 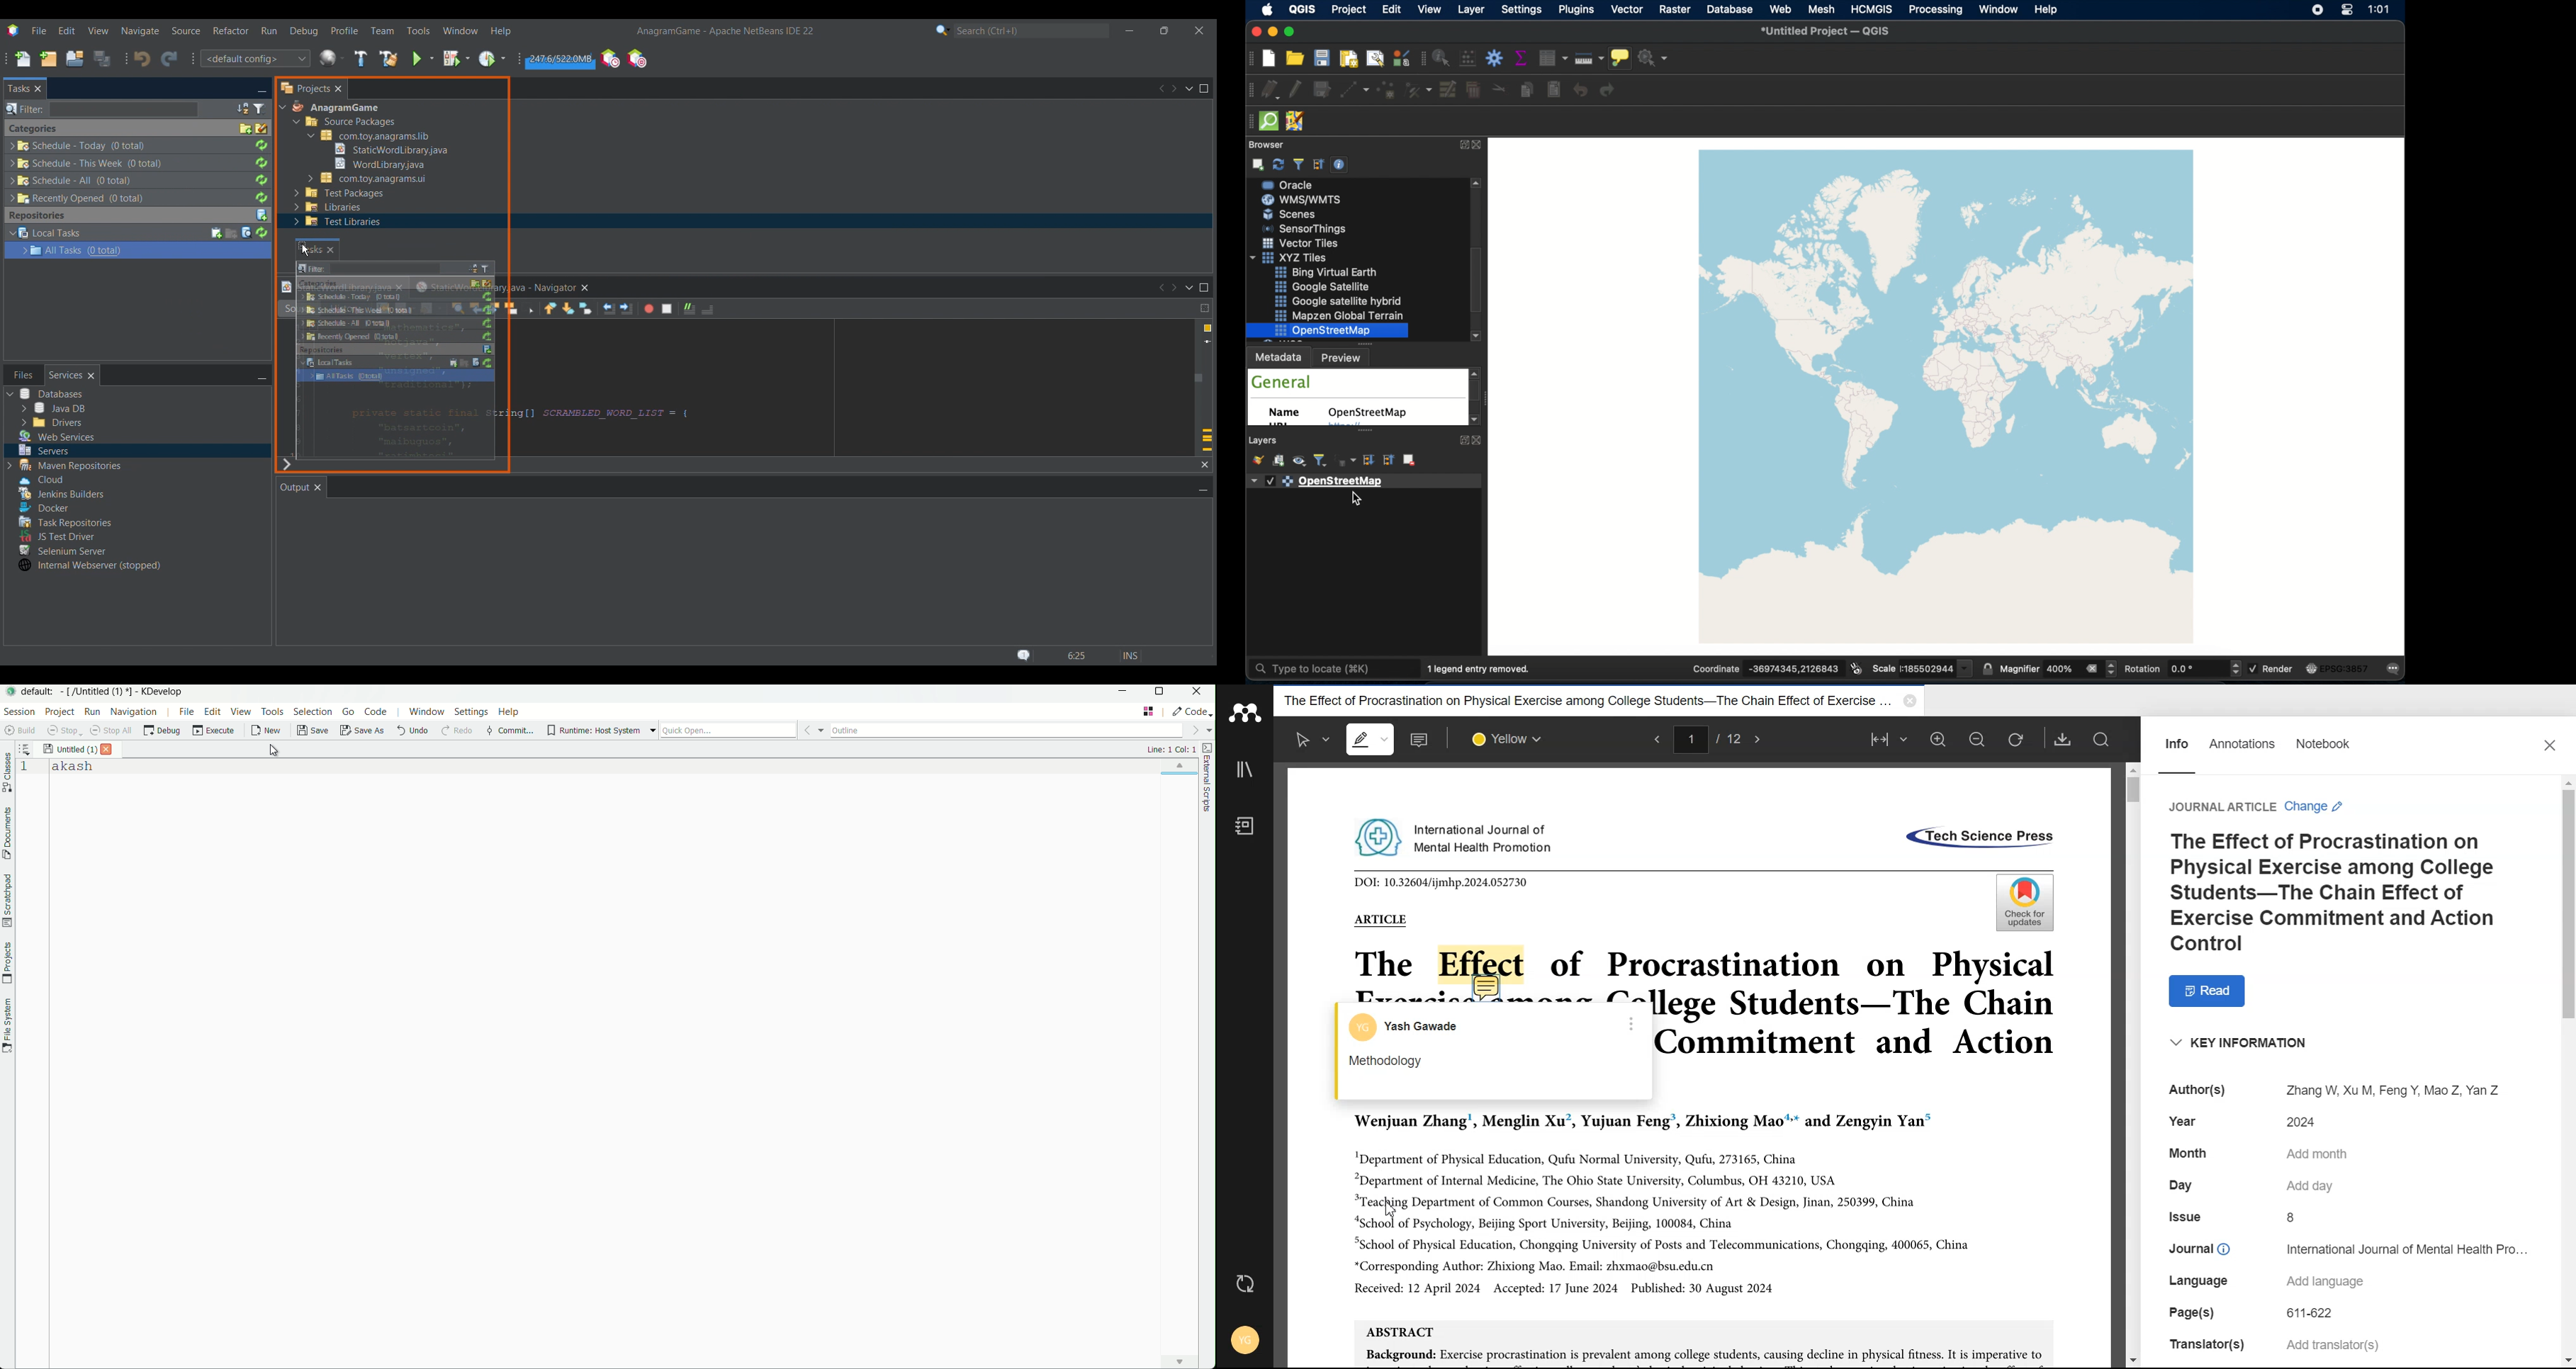 I want to click on Vertical Scroll bar, so click(x=2133, y=1064).